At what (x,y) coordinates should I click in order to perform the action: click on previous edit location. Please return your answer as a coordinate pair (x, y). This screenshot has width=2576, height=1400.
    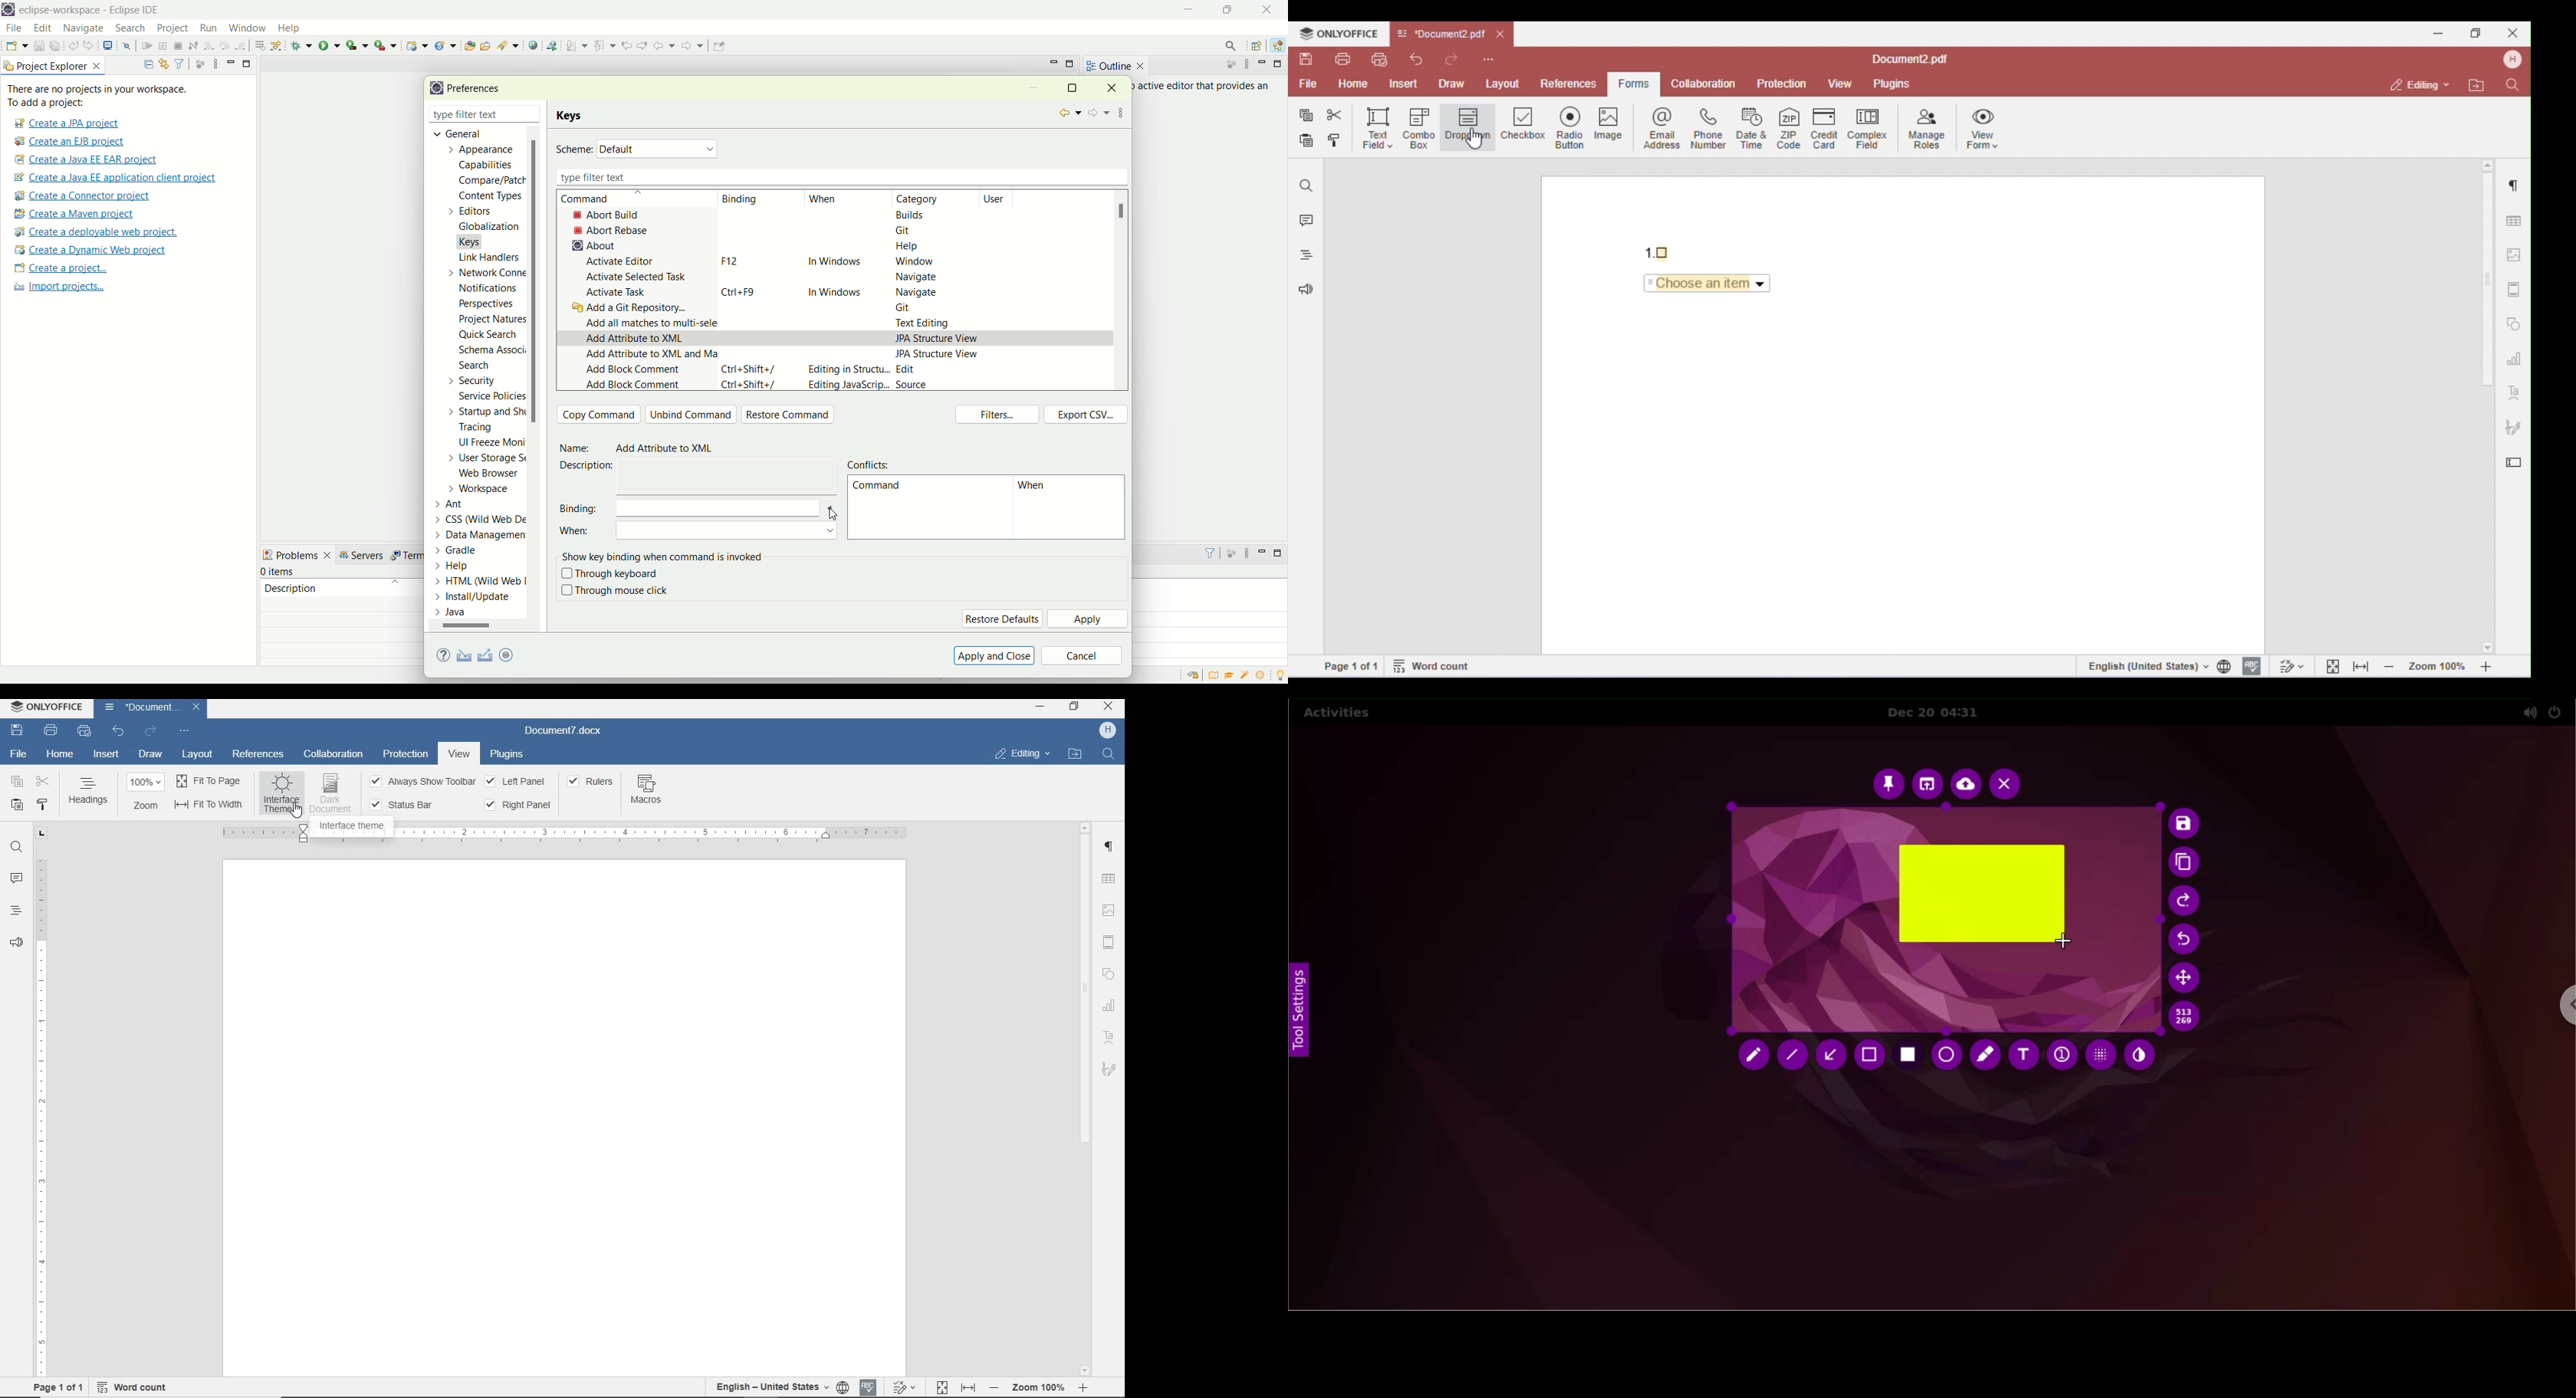
    Looking at the image, I should click on (629, 46).